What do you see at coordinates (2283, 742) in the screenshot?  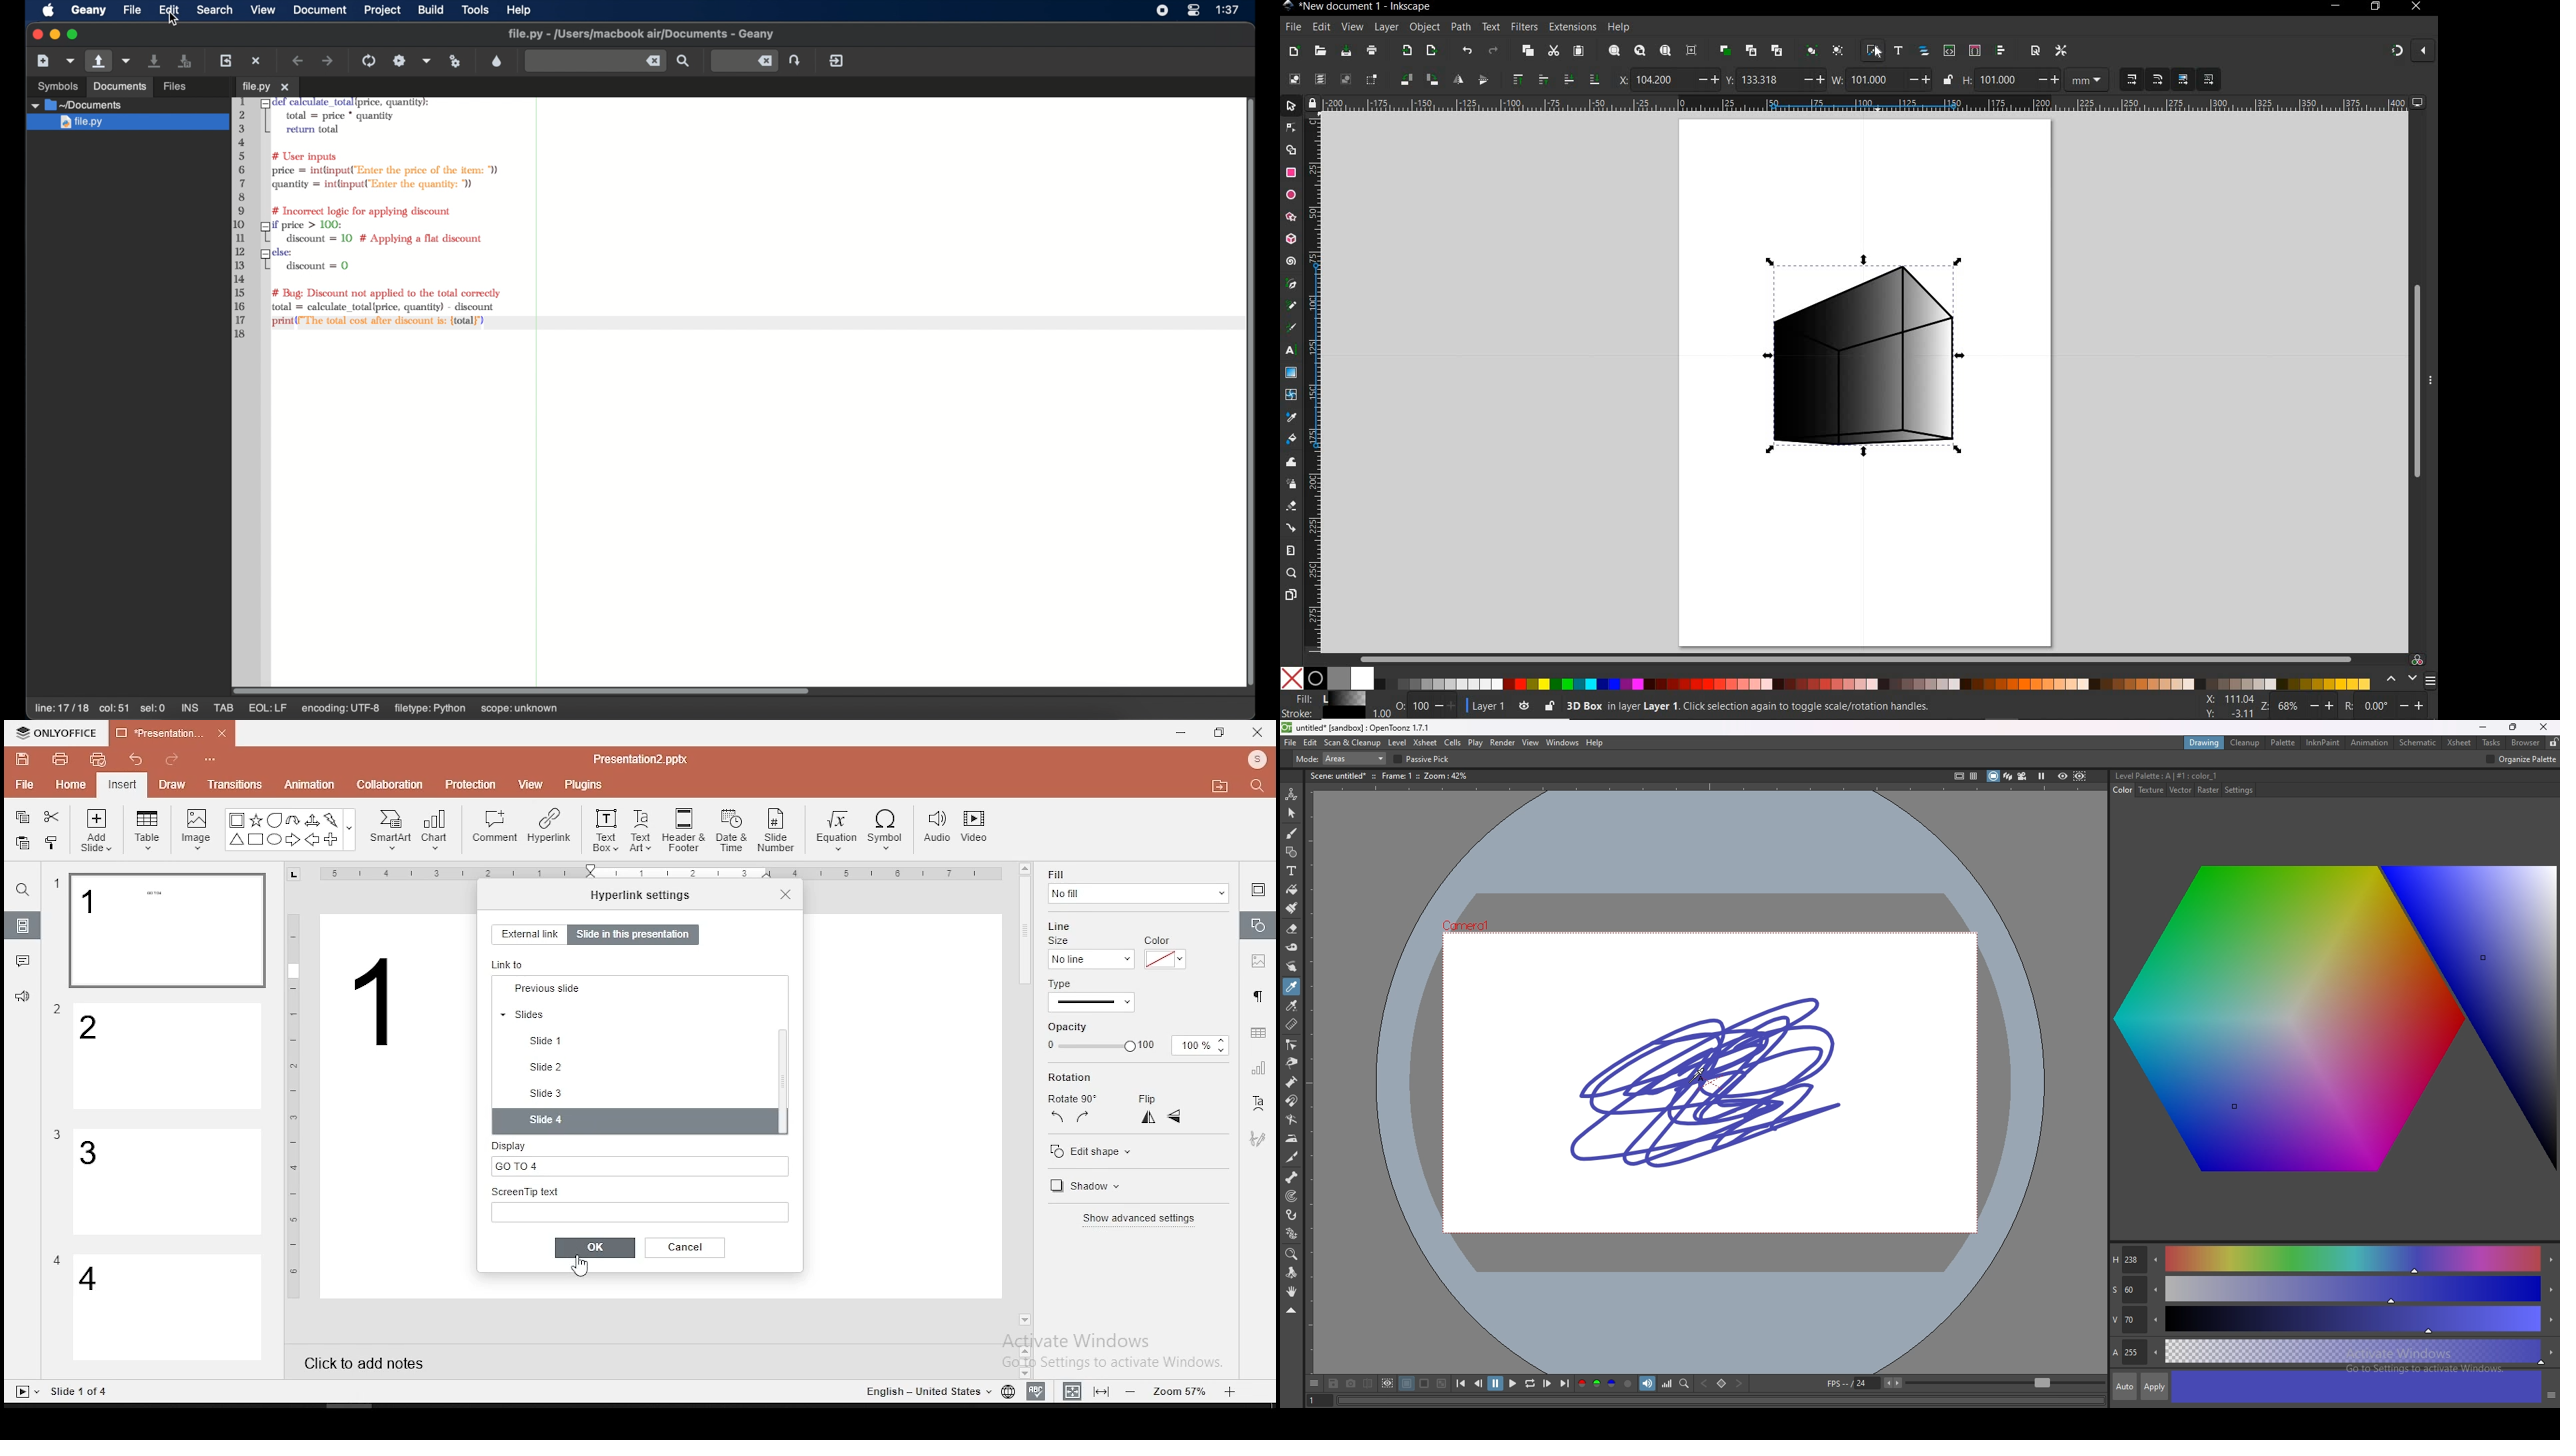 I see `palette` at bounding box center [2283, 742].